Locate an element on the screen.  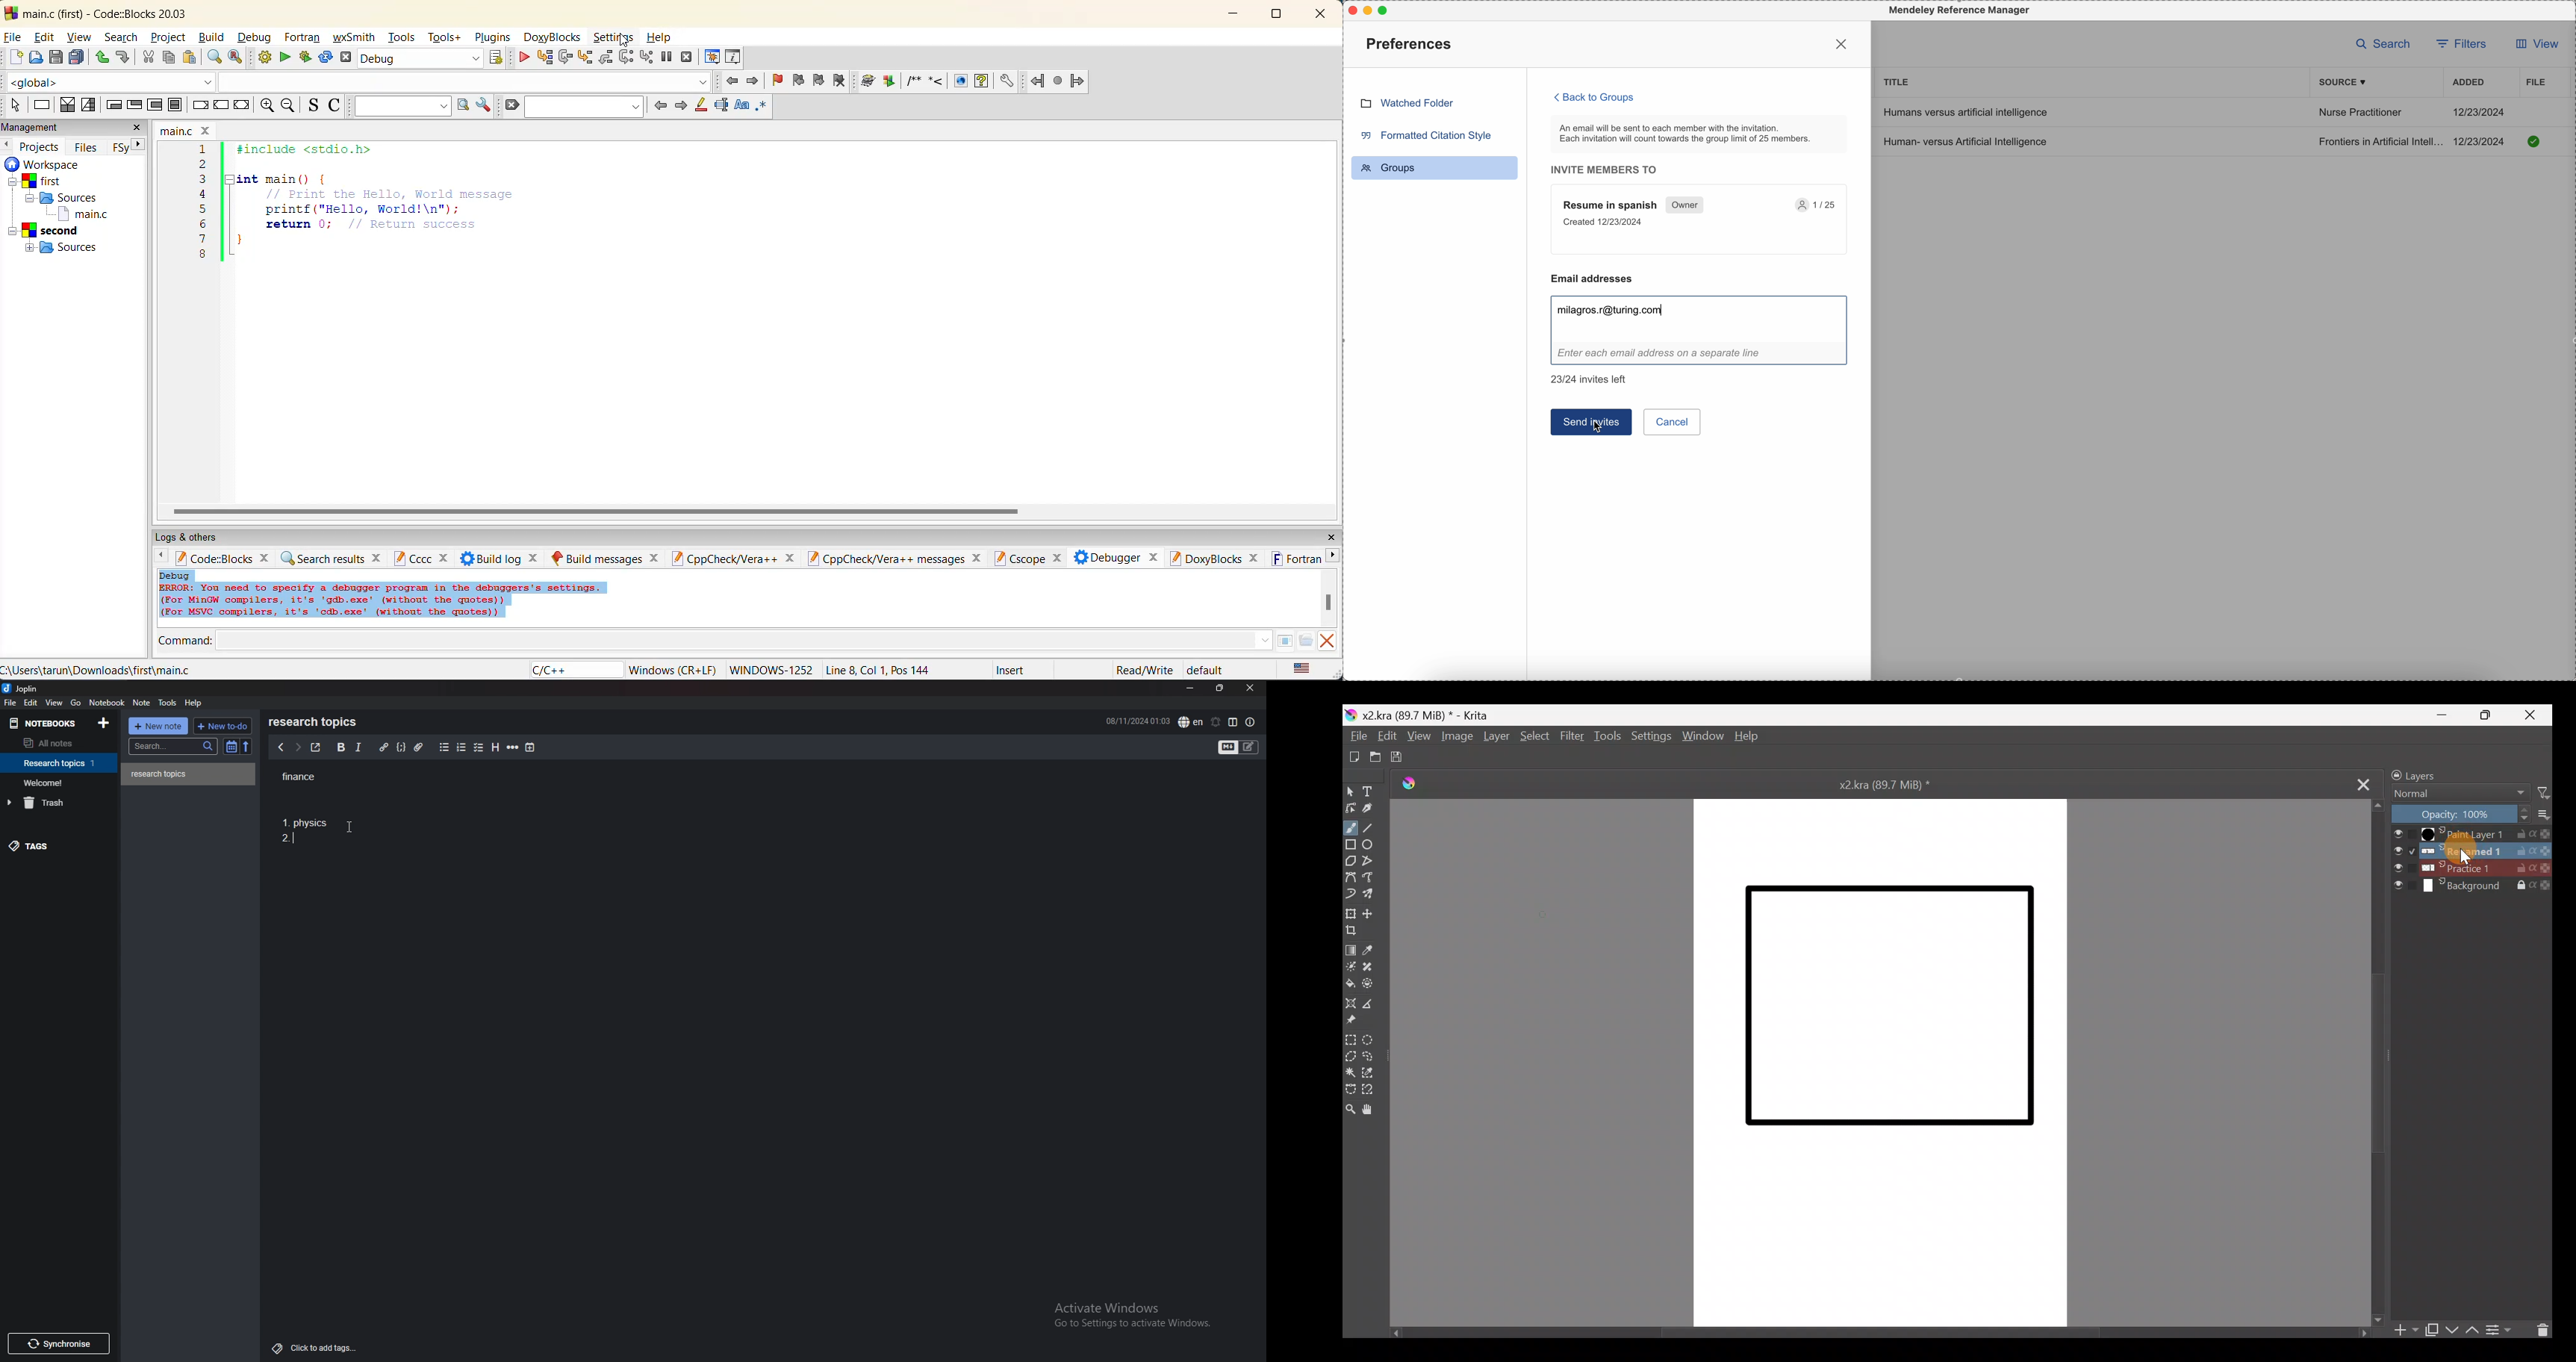
new file is located at coordinates (17, 58).